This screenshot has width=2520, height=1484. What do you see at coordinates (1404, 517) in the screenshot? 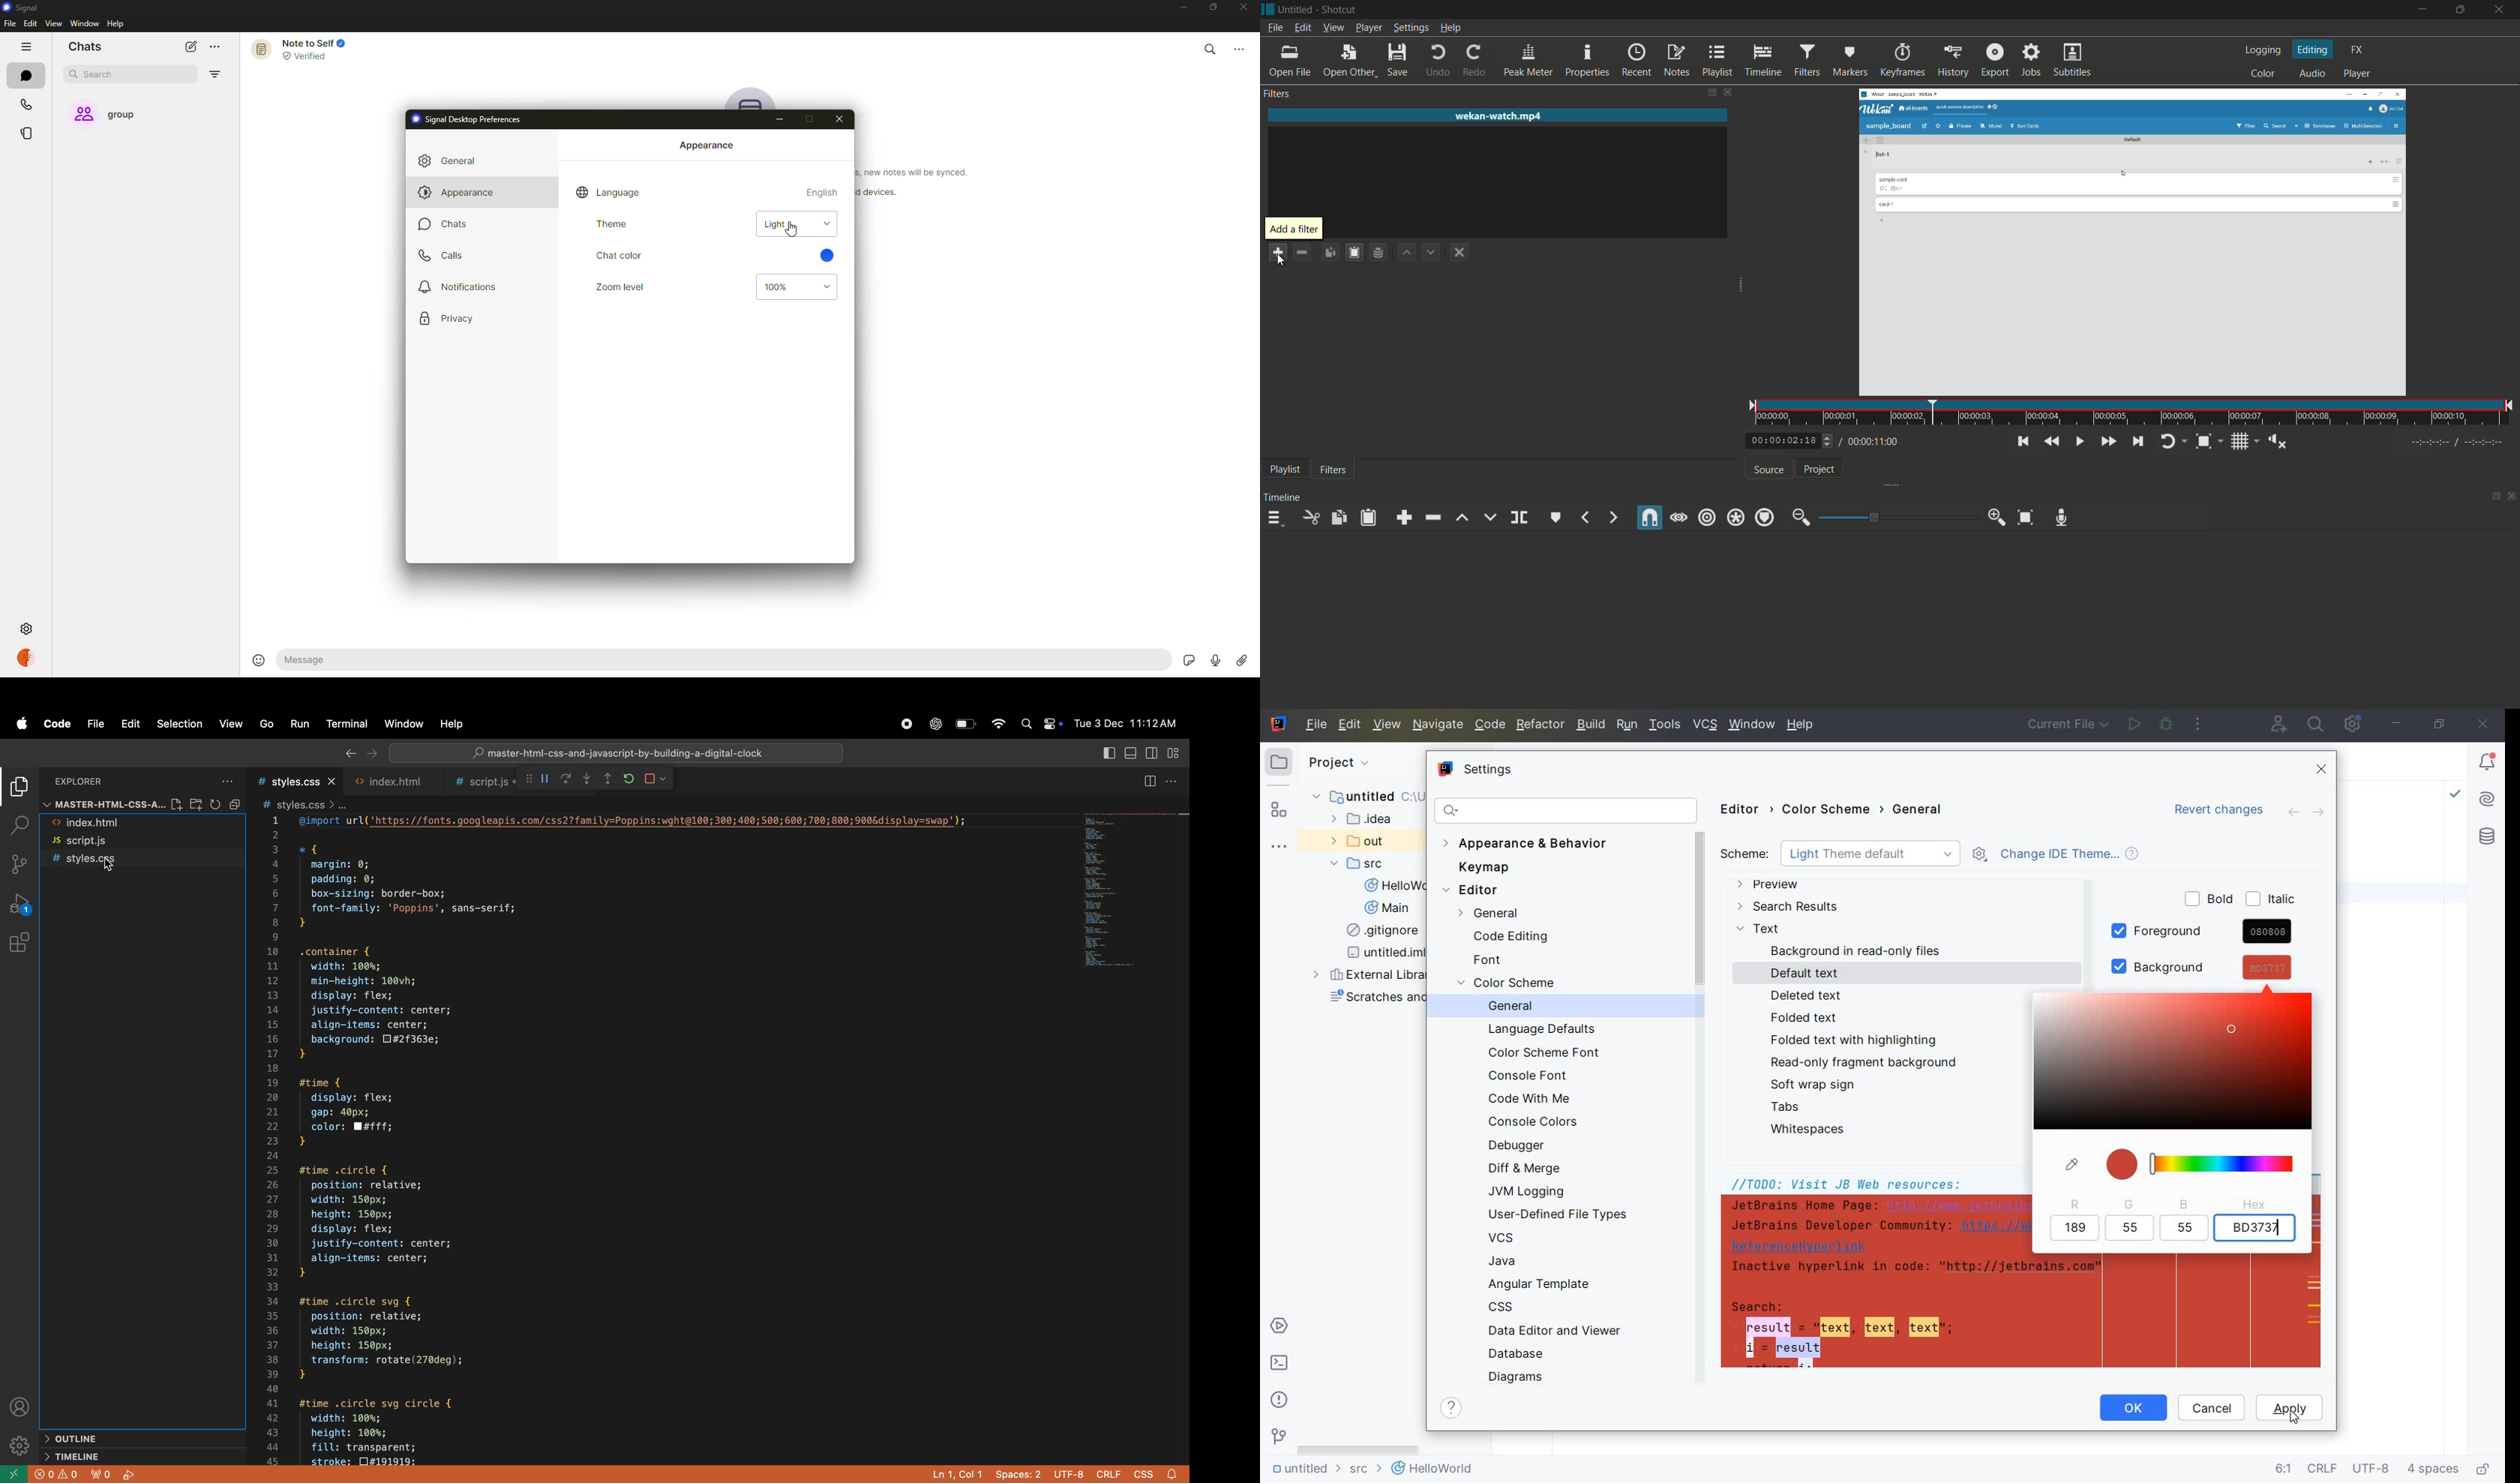
I see `append` at bounding box center [1404, 517].